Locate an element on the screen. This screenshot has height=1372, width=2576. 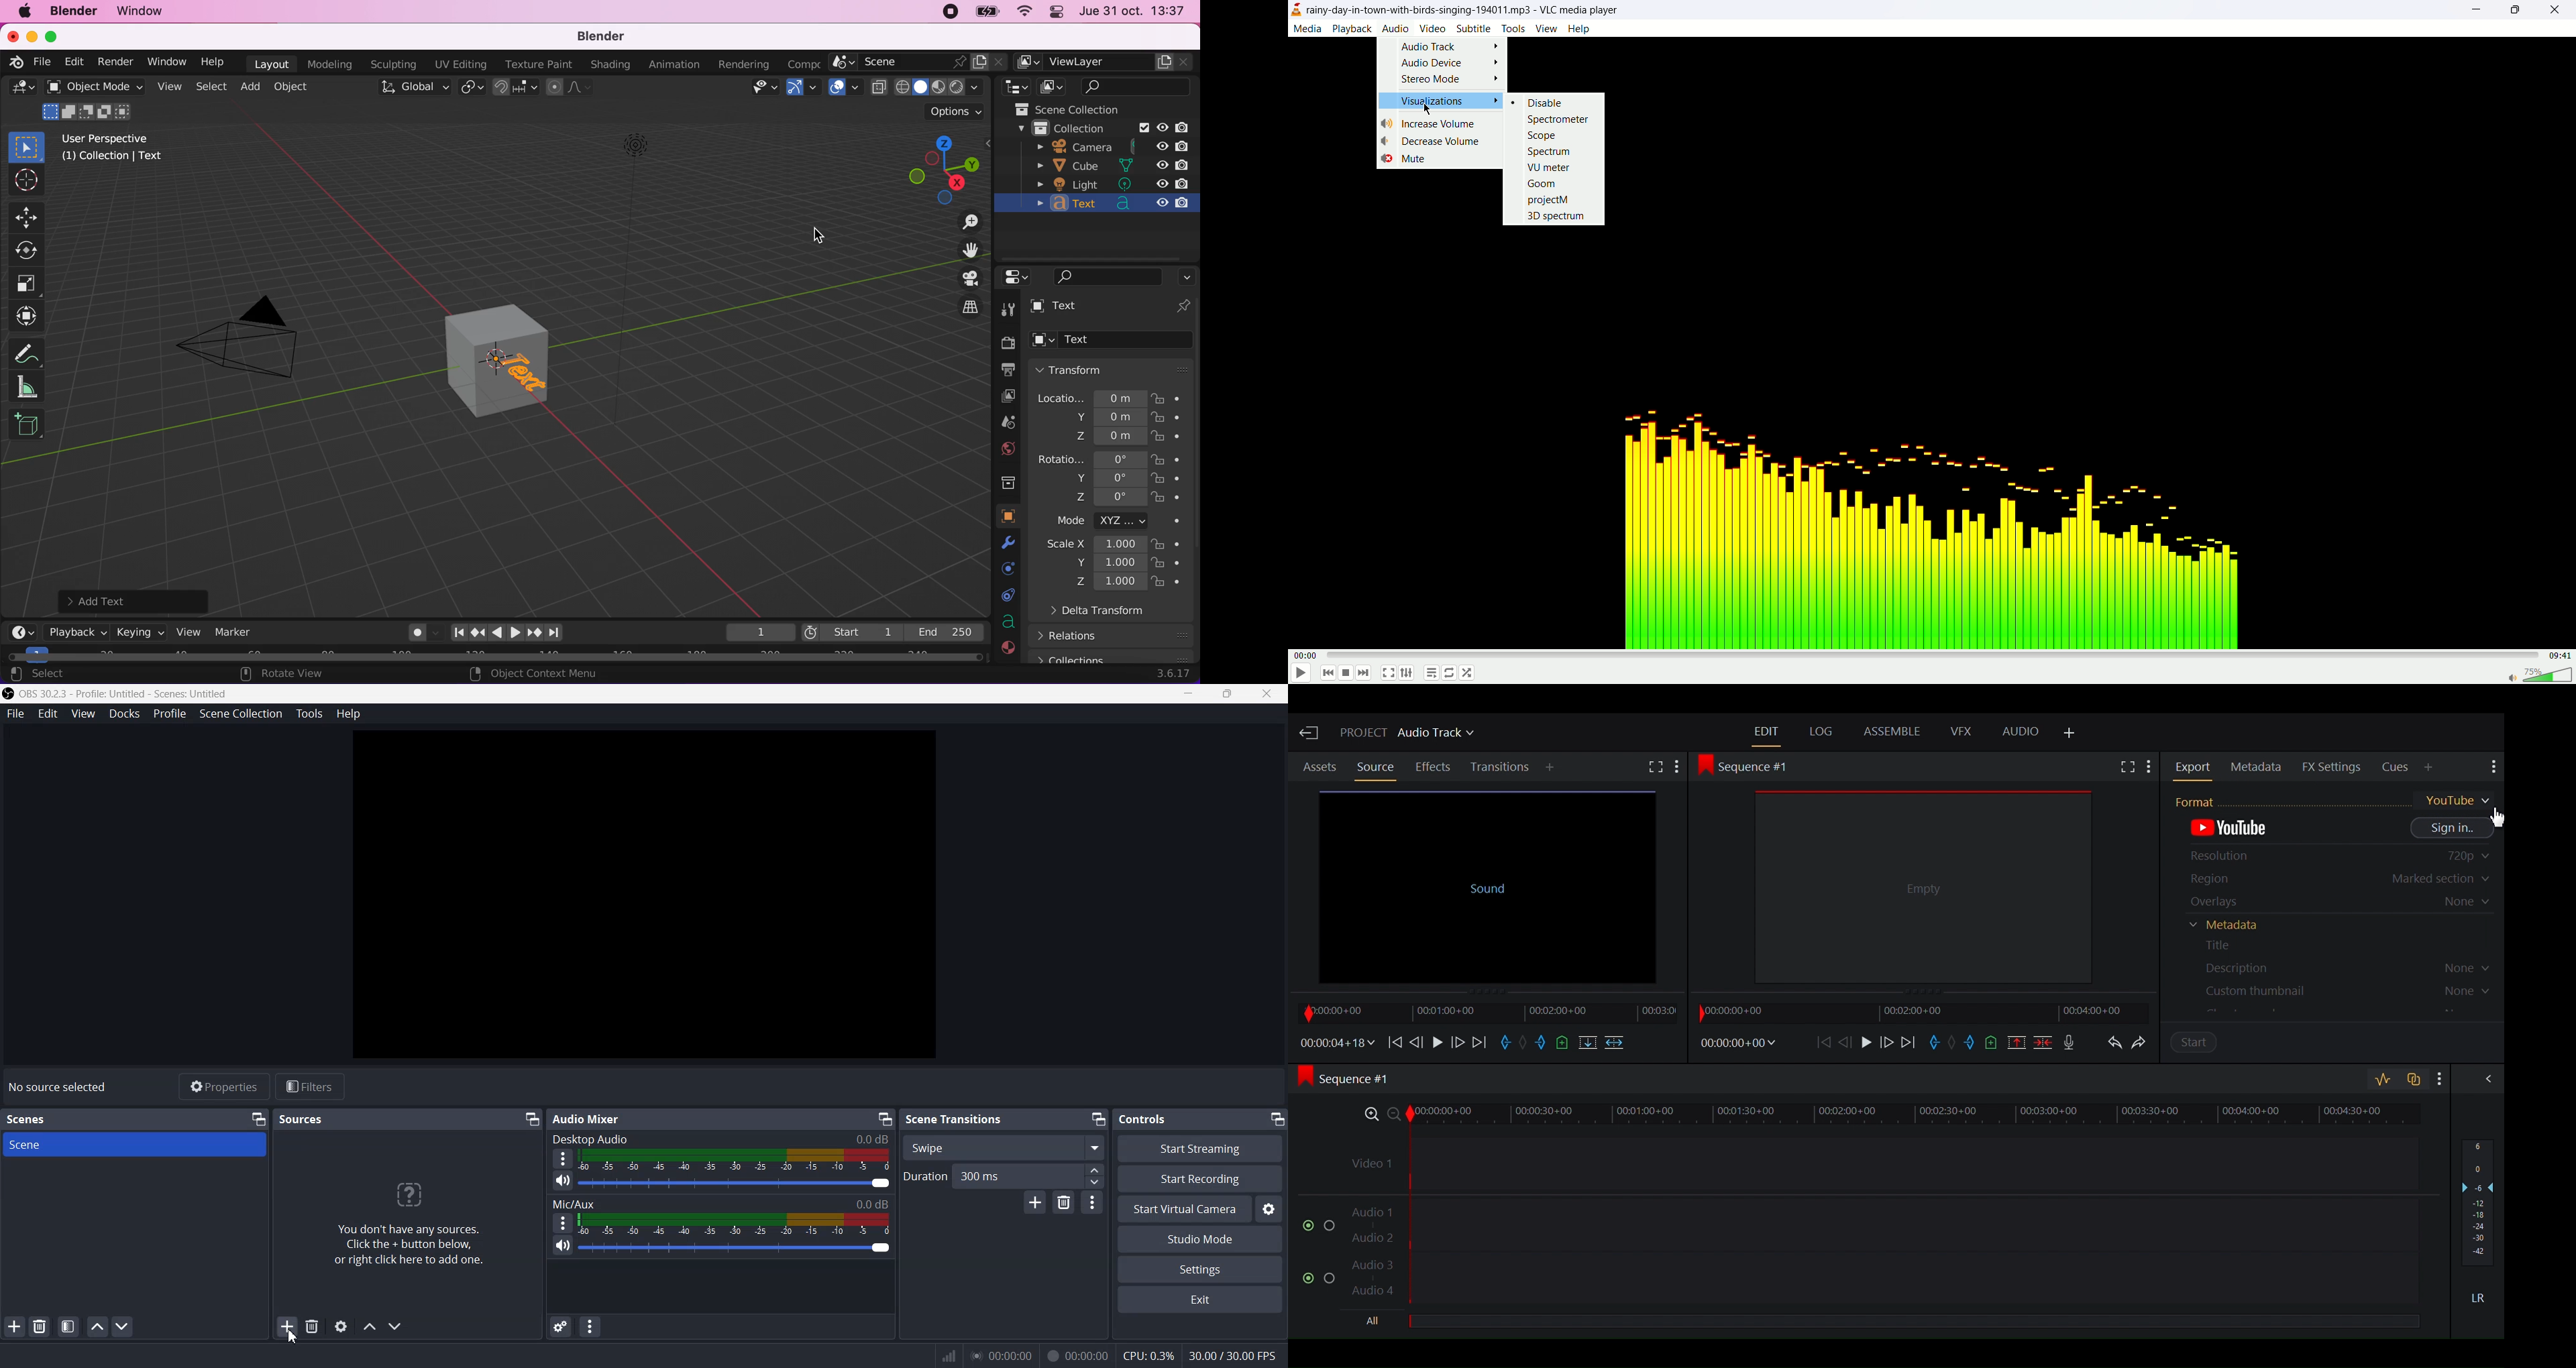
Help is located at coordinates (348, 714).